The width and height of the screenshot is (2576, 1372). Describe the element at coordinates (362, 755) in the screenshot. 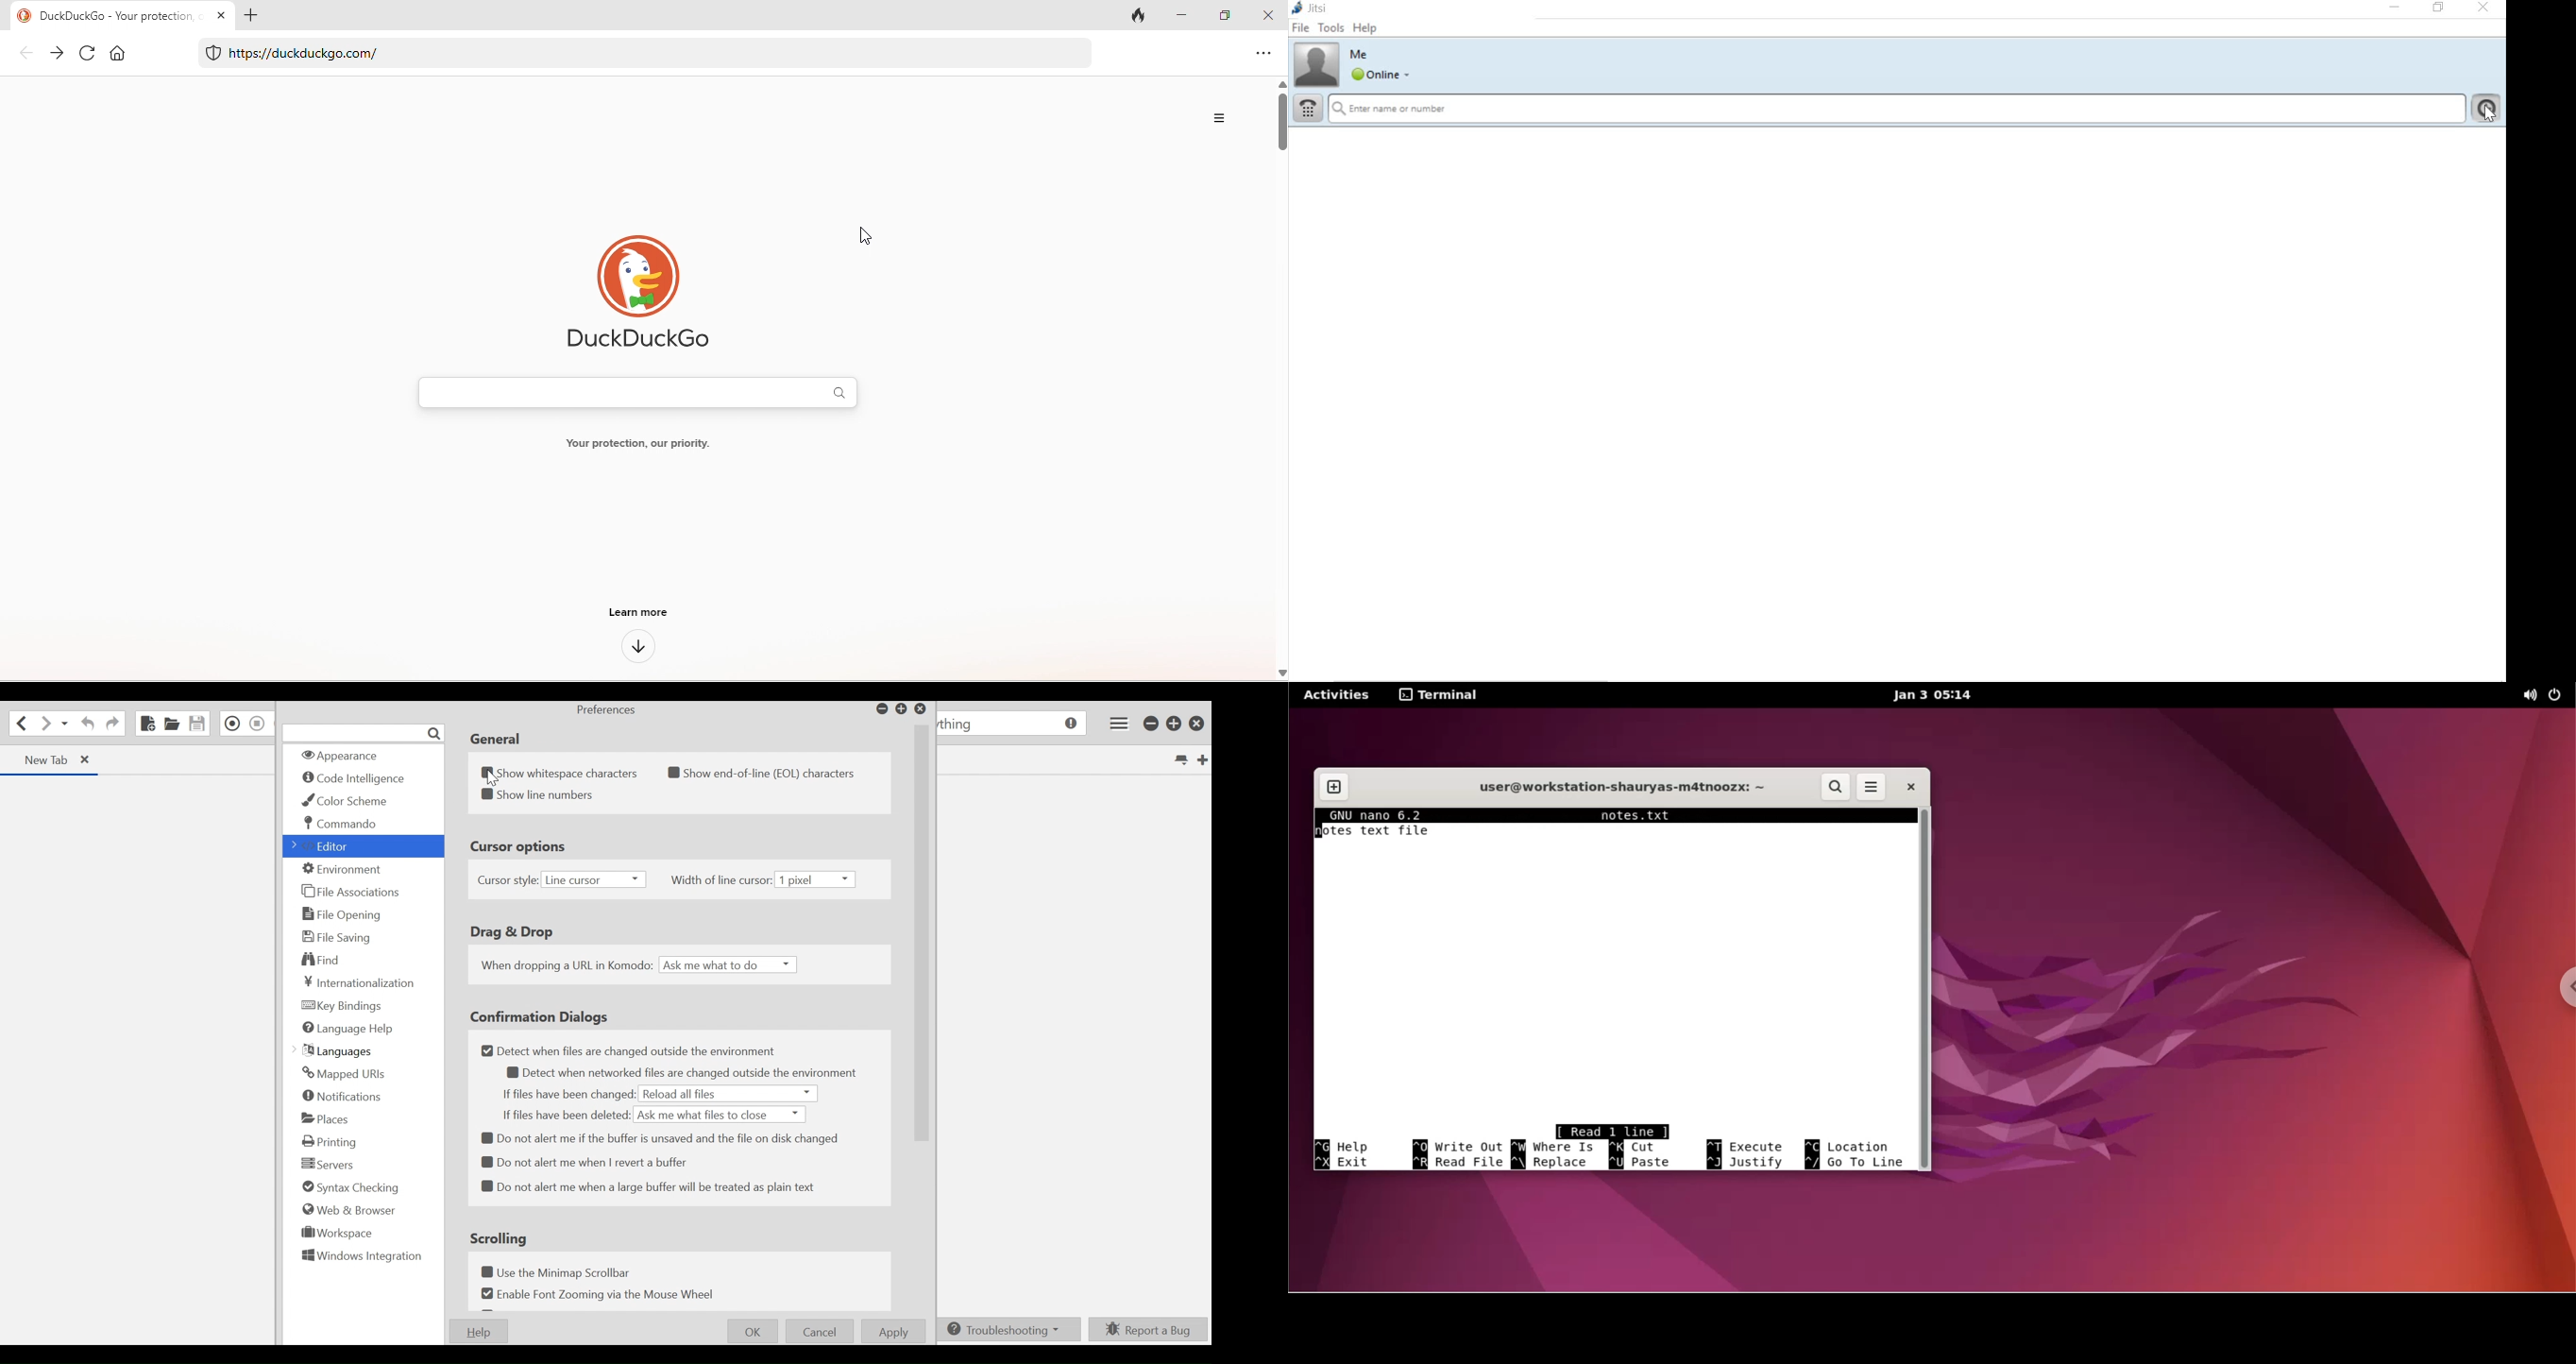

I see `Appearance` at that location.